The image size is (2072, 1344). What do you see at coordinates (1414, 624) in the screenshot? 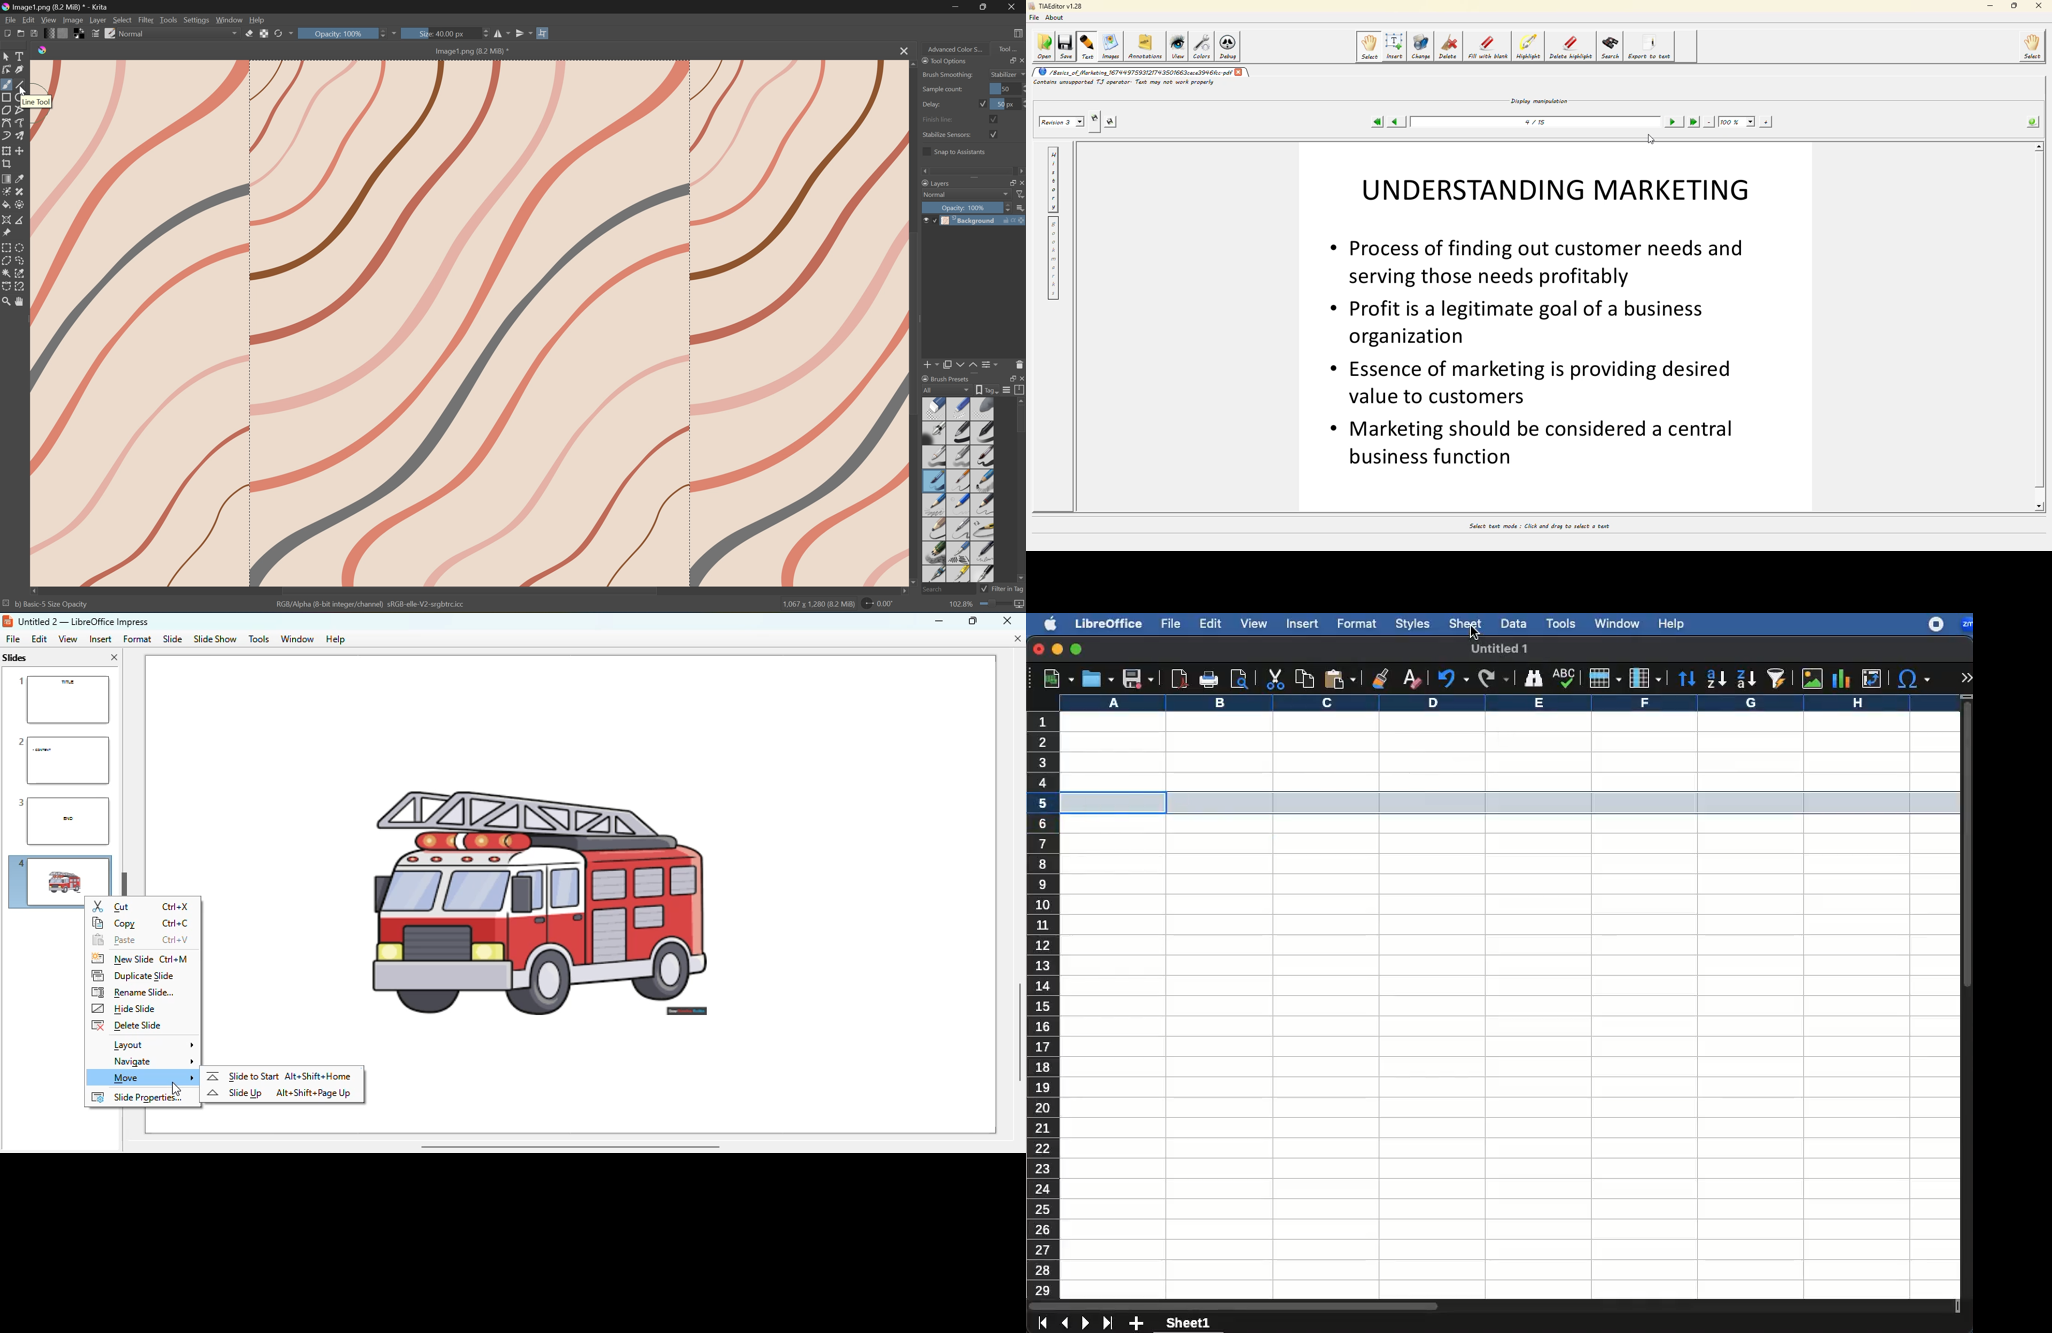
I see `styles` at bounding box center [1414, 624].